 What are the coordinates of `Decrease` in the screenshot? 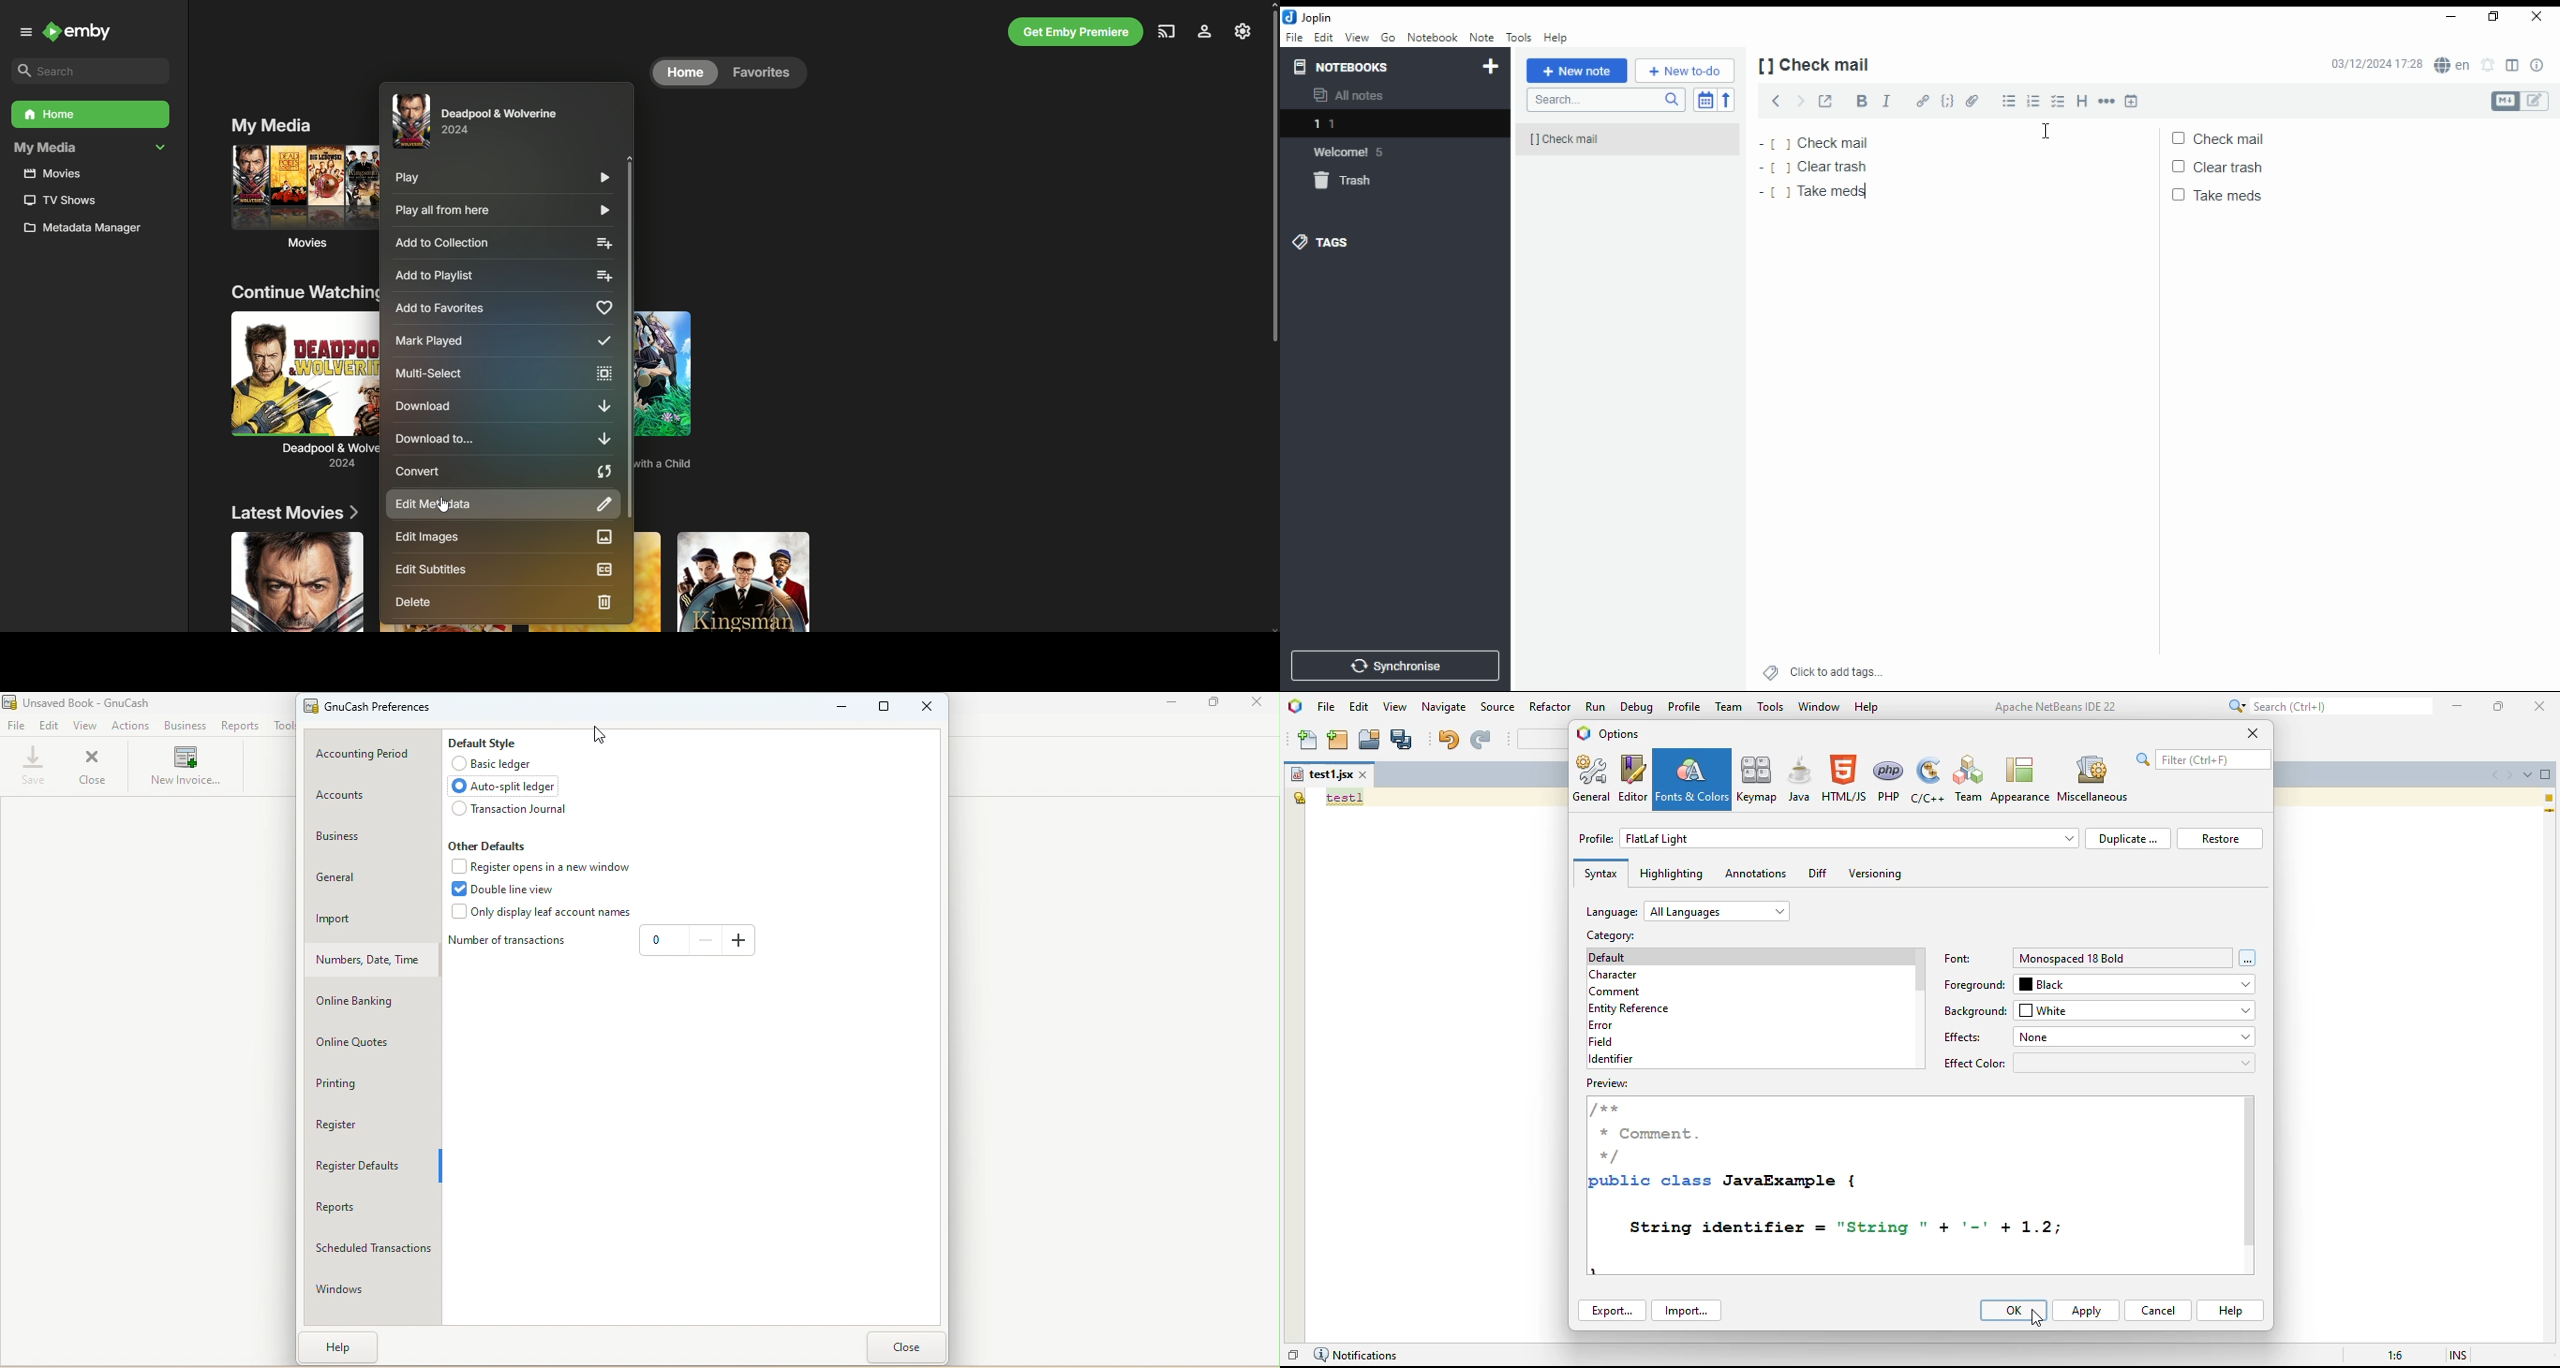 It's located at (701, 942).